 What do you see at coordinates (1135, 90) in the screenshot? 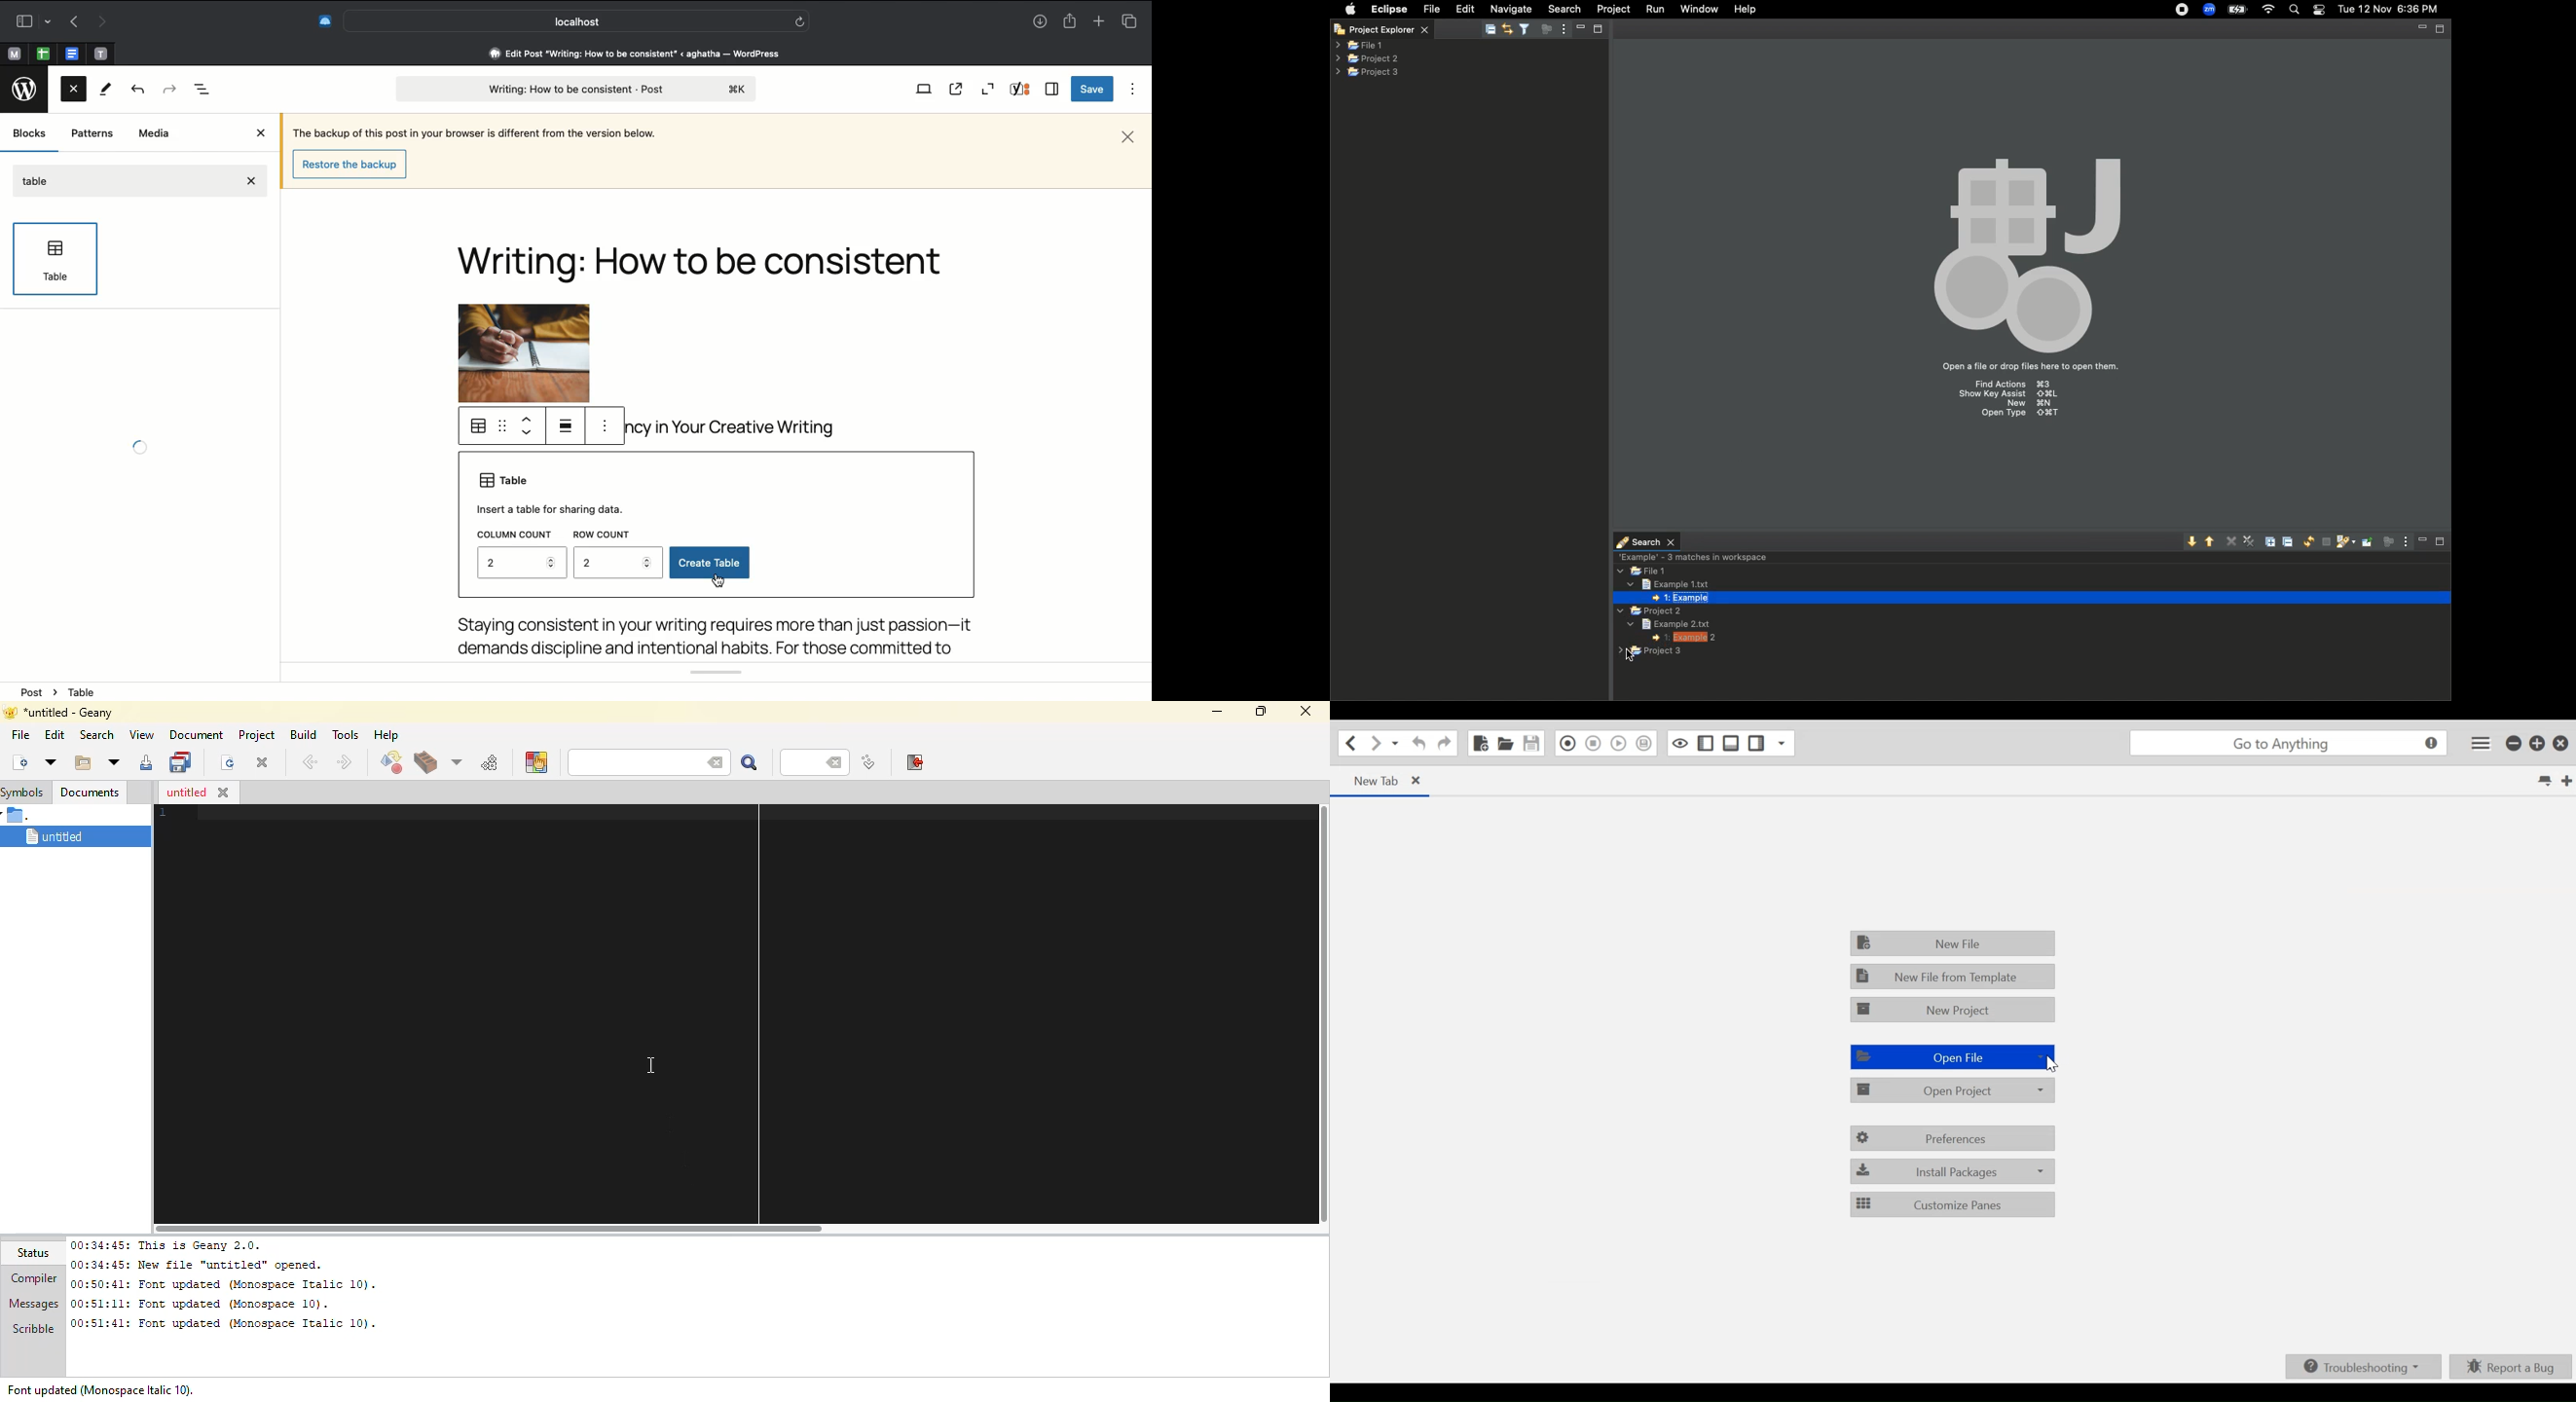
I see `Options` at bounding box center [1135, 90].